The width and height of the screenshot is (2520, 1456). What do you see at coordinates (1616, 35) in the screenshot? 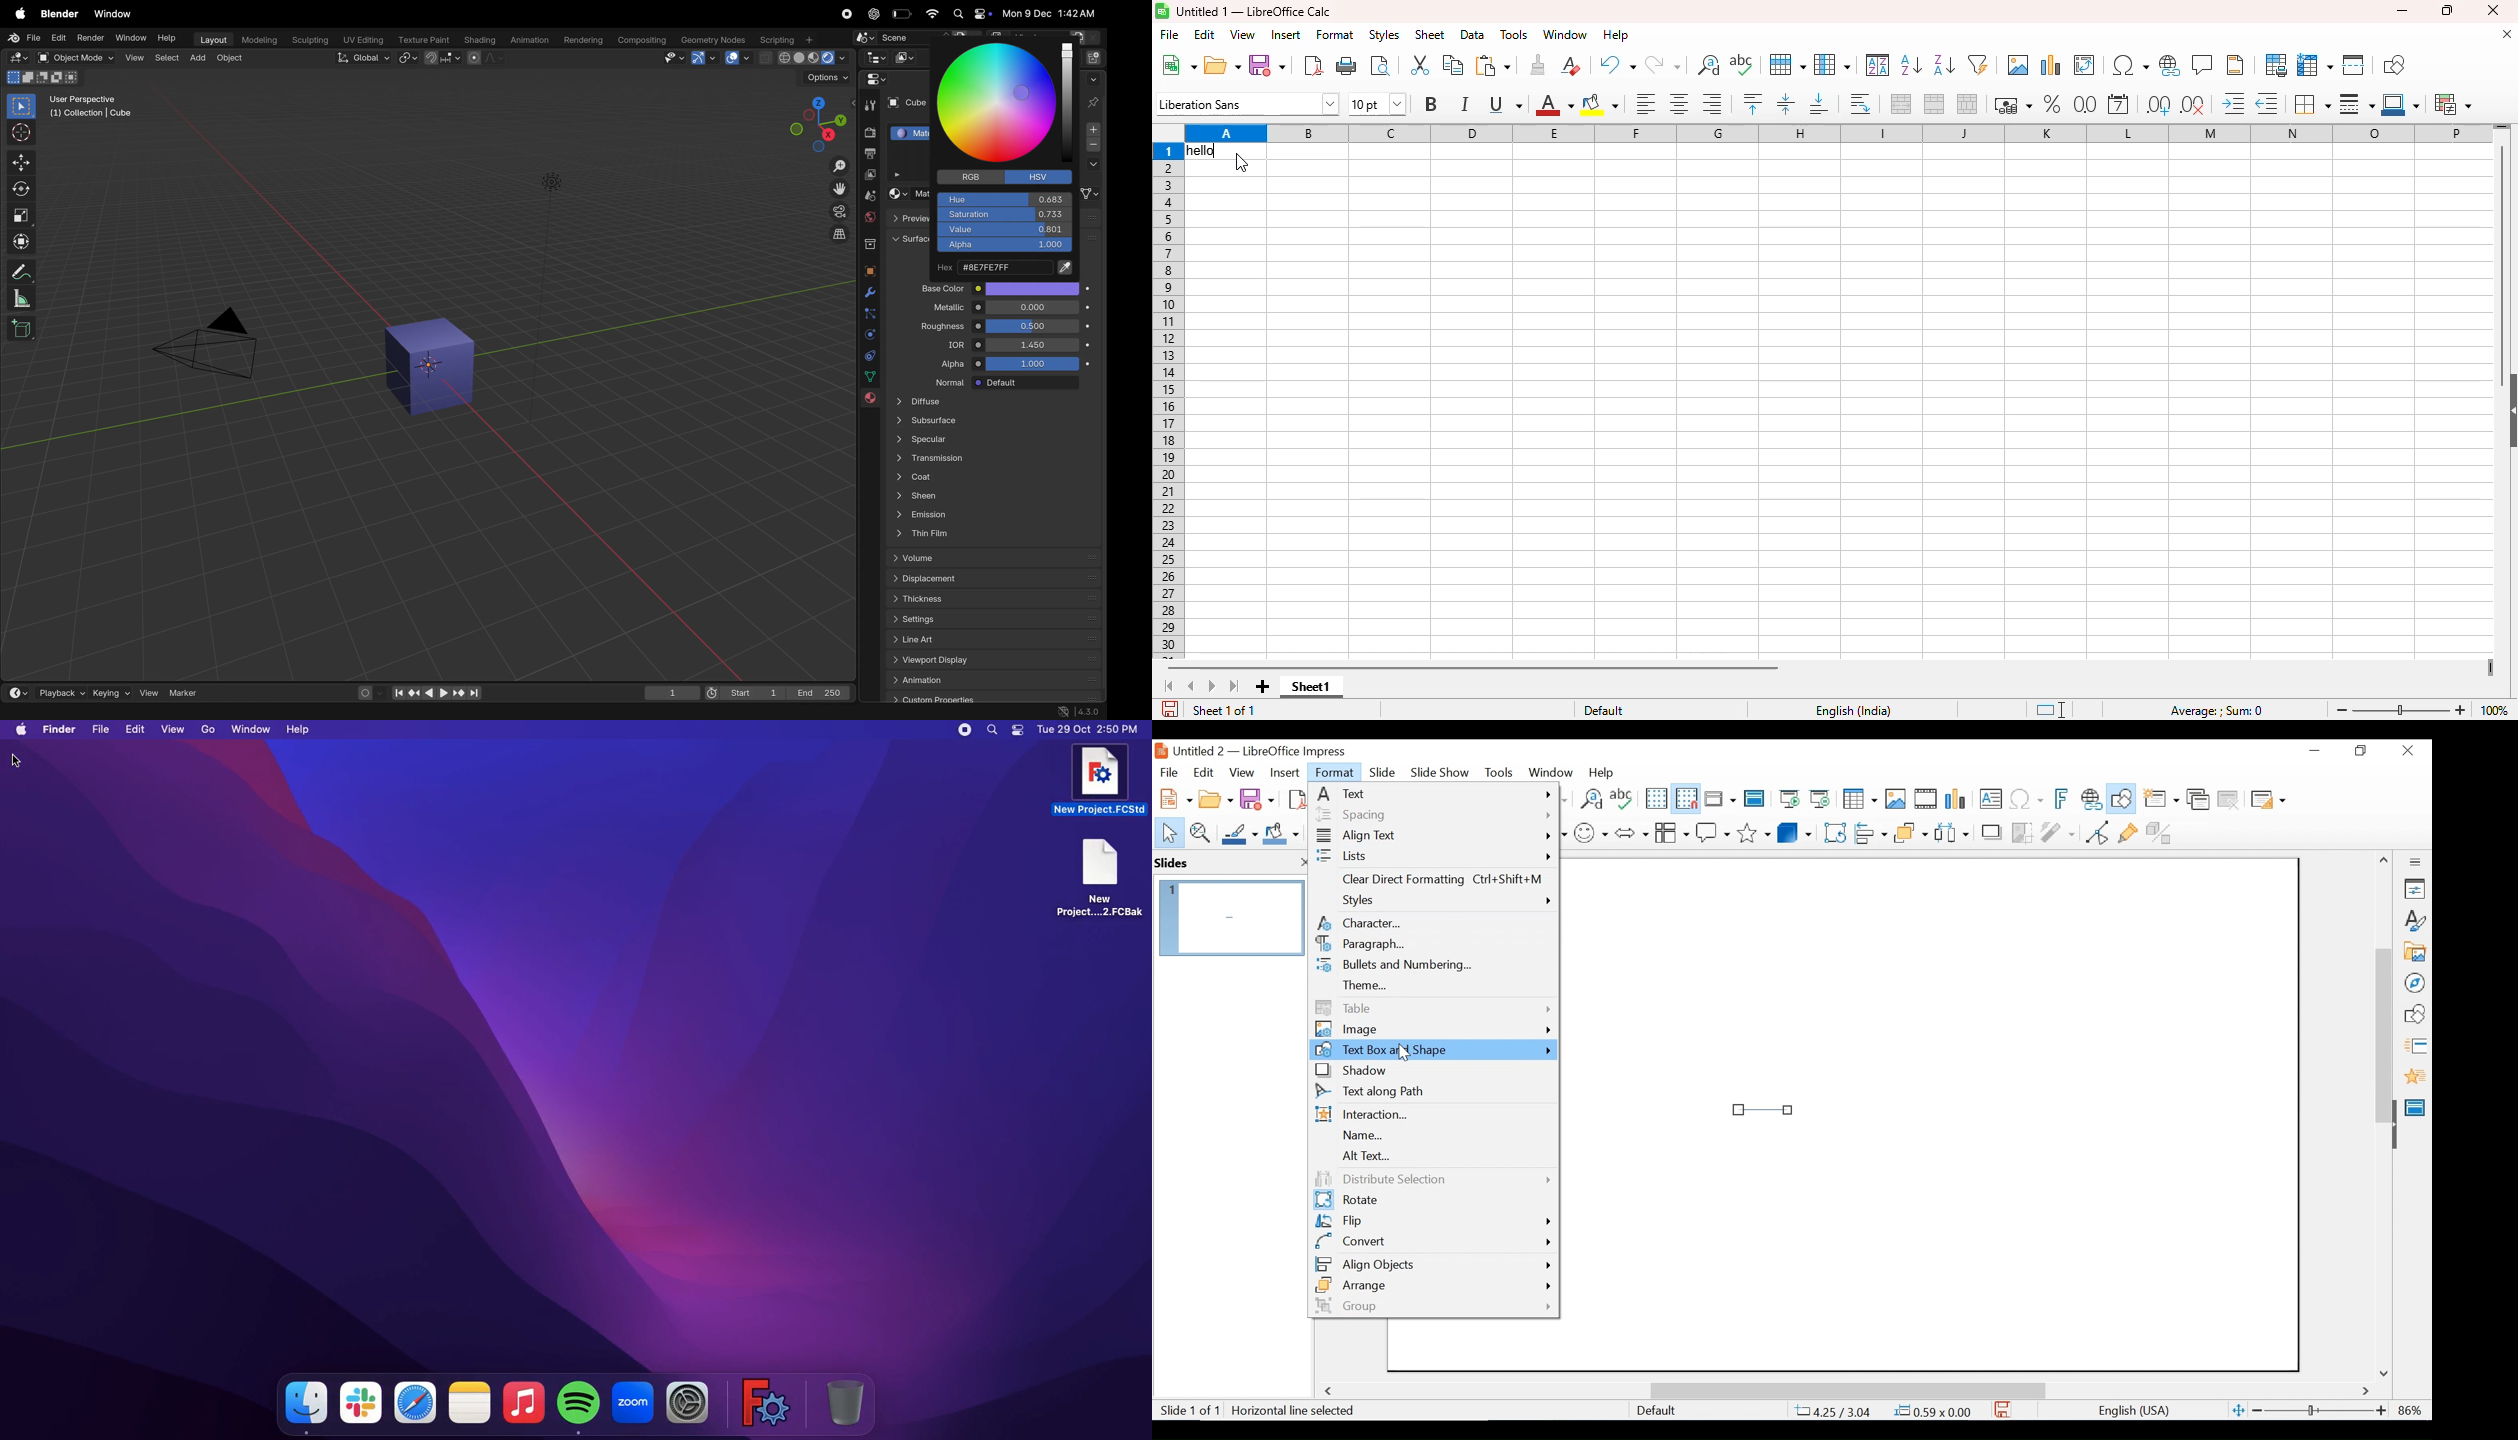
I see `help` at bounding box center [1616, 35].